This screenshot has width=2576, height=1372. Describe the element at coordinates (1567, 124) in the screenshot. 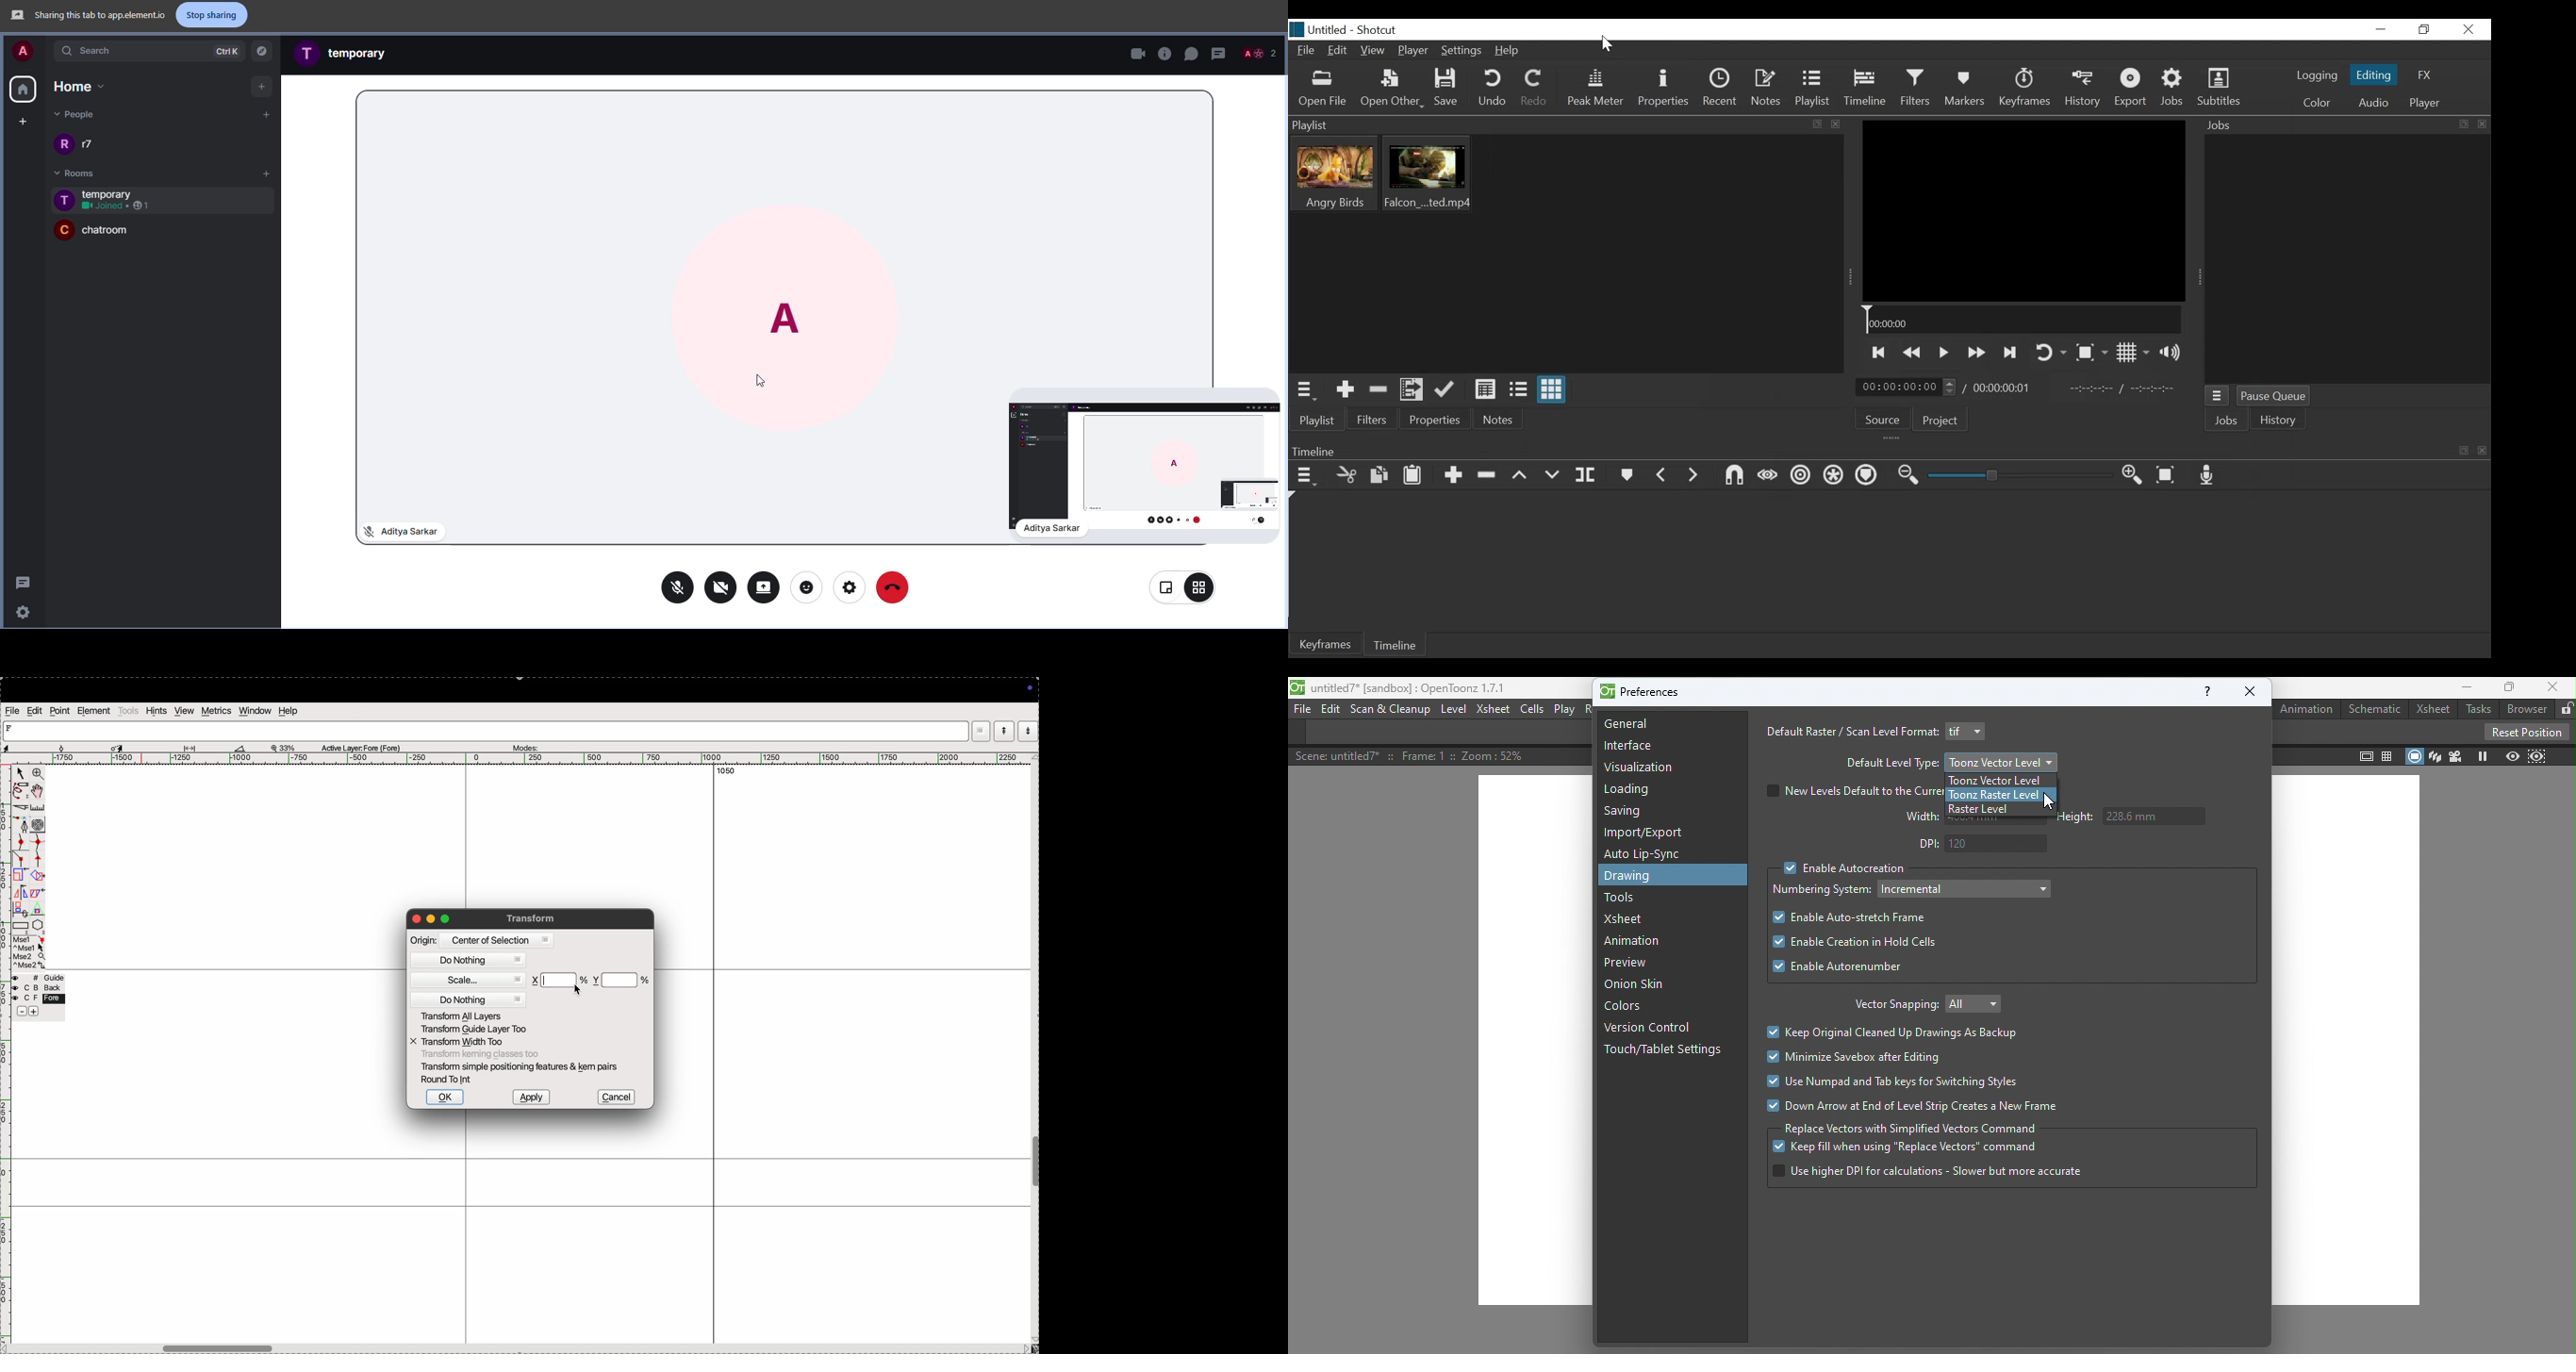

I see `Playlist Panel` at that location.